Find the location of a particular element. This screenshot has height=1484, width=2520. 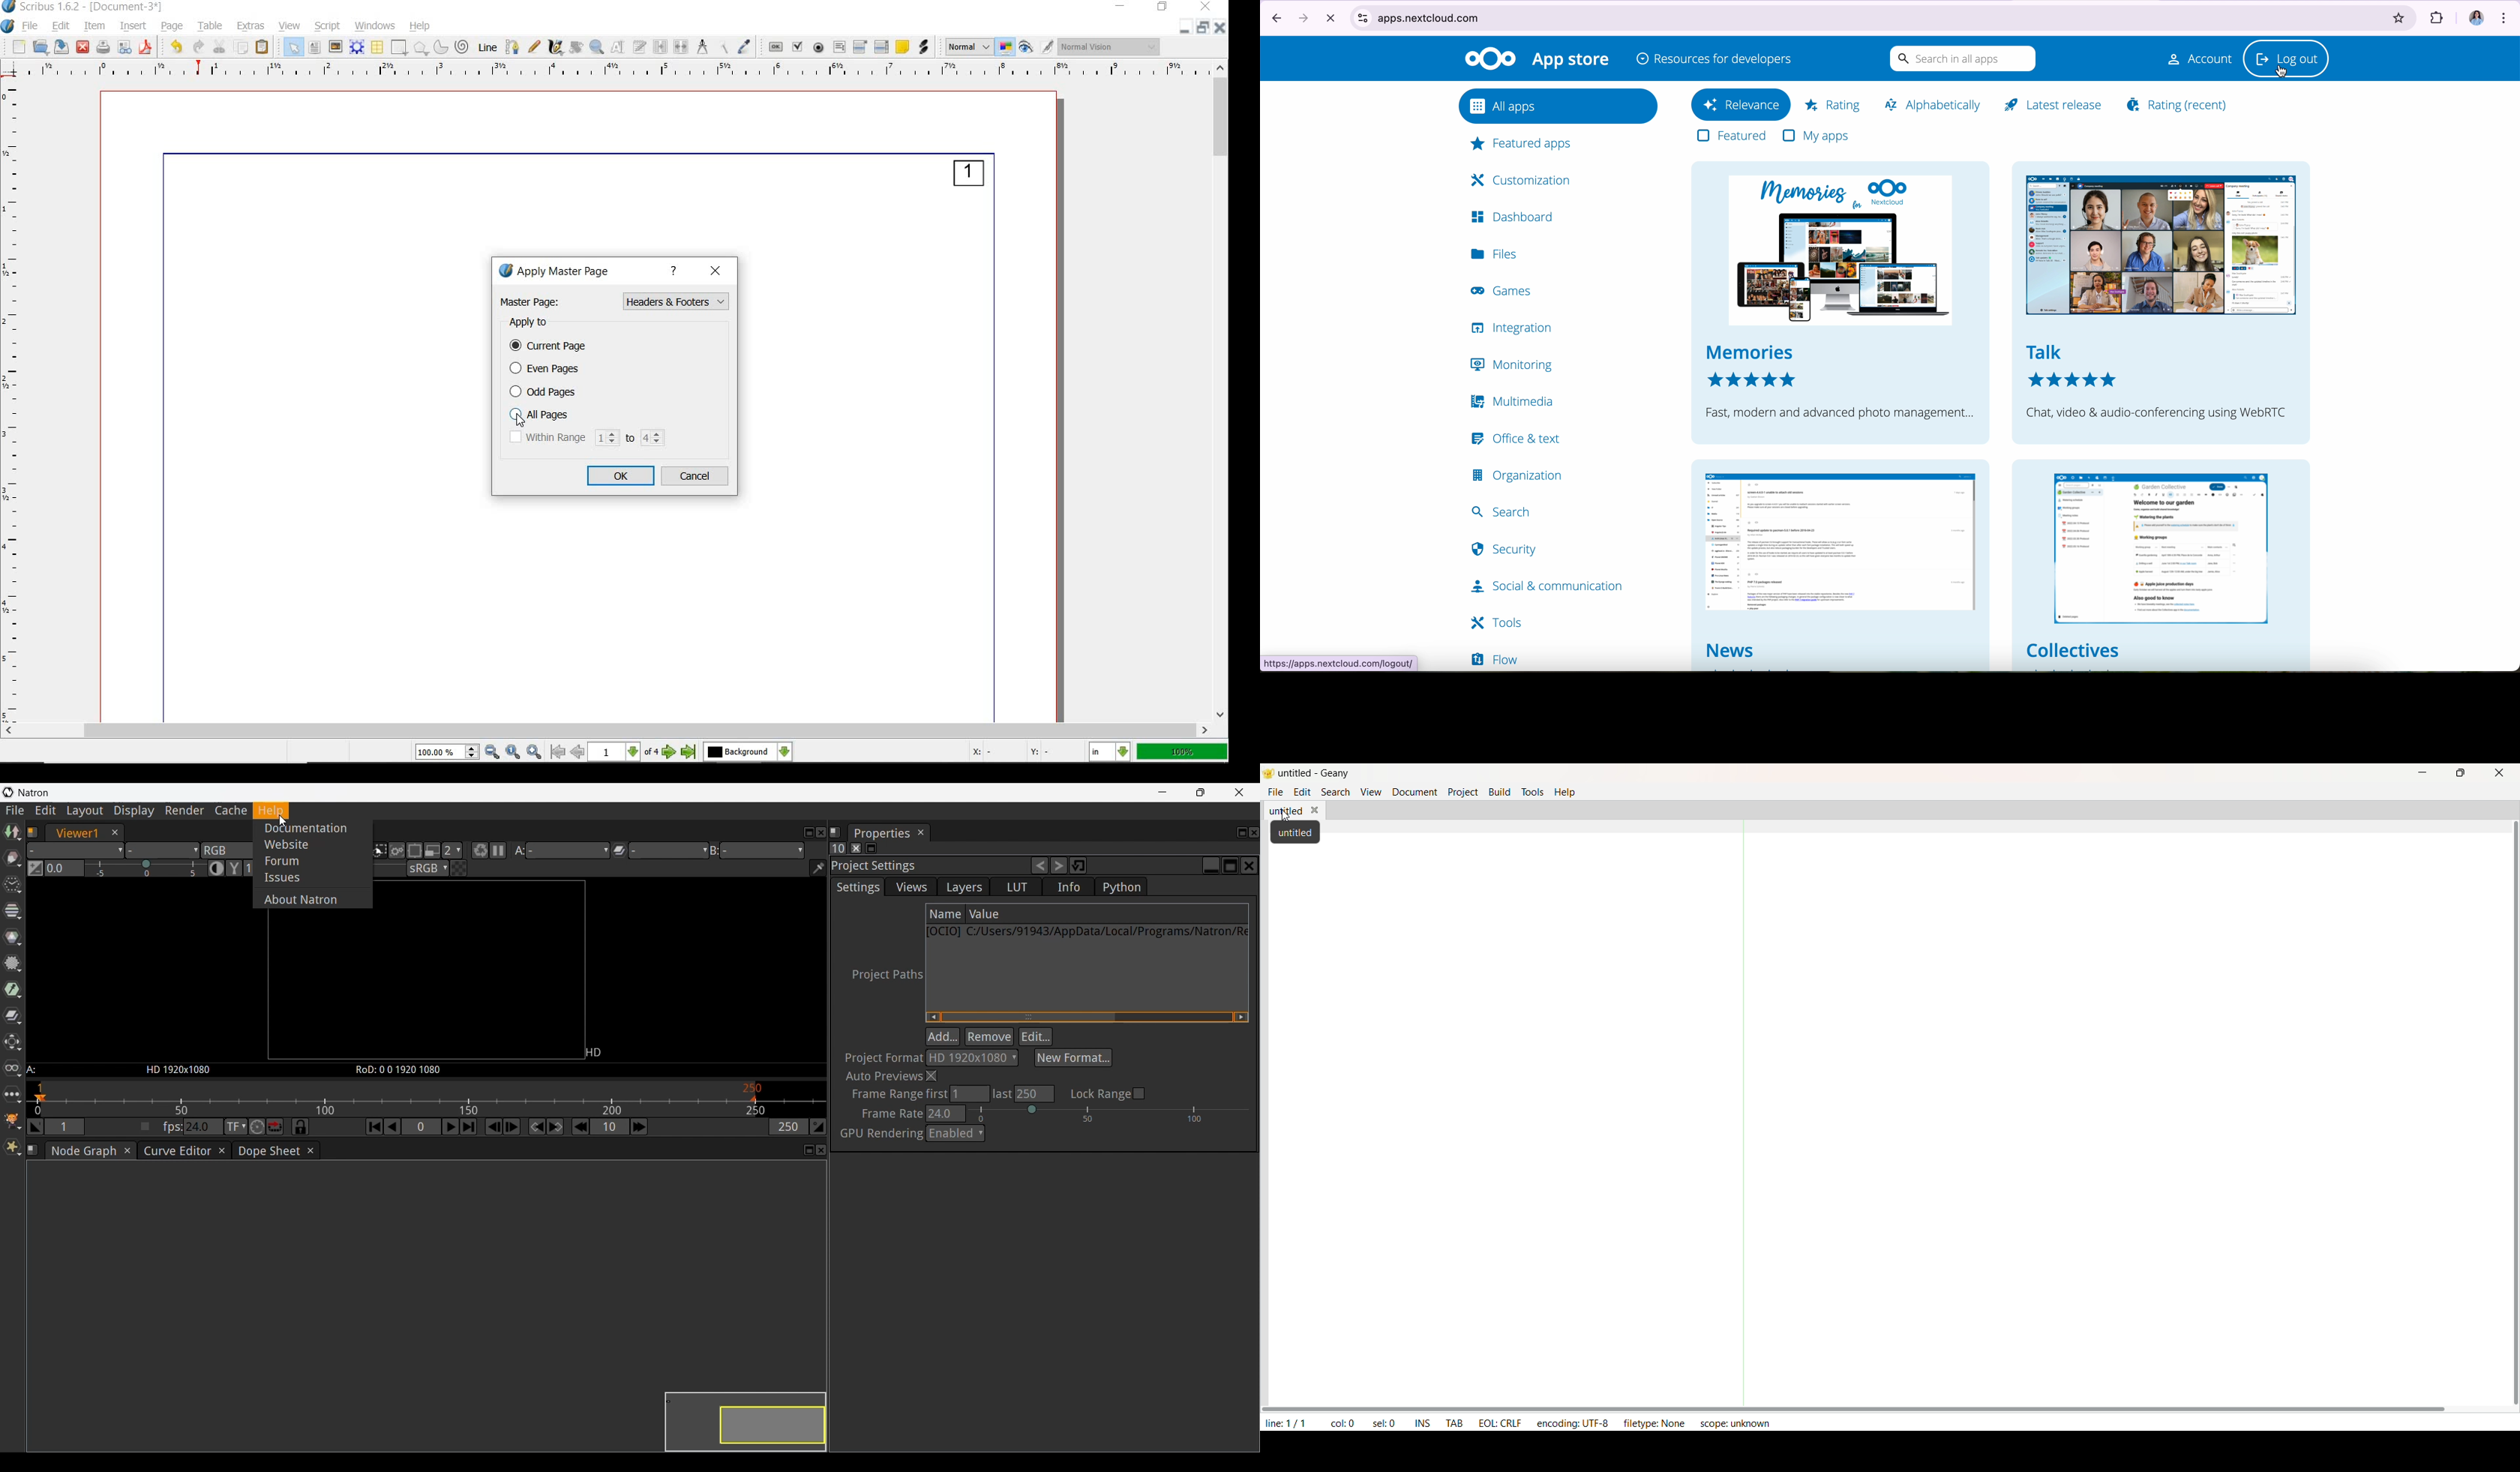

toggle color management is located at coordinates (1007, 47).